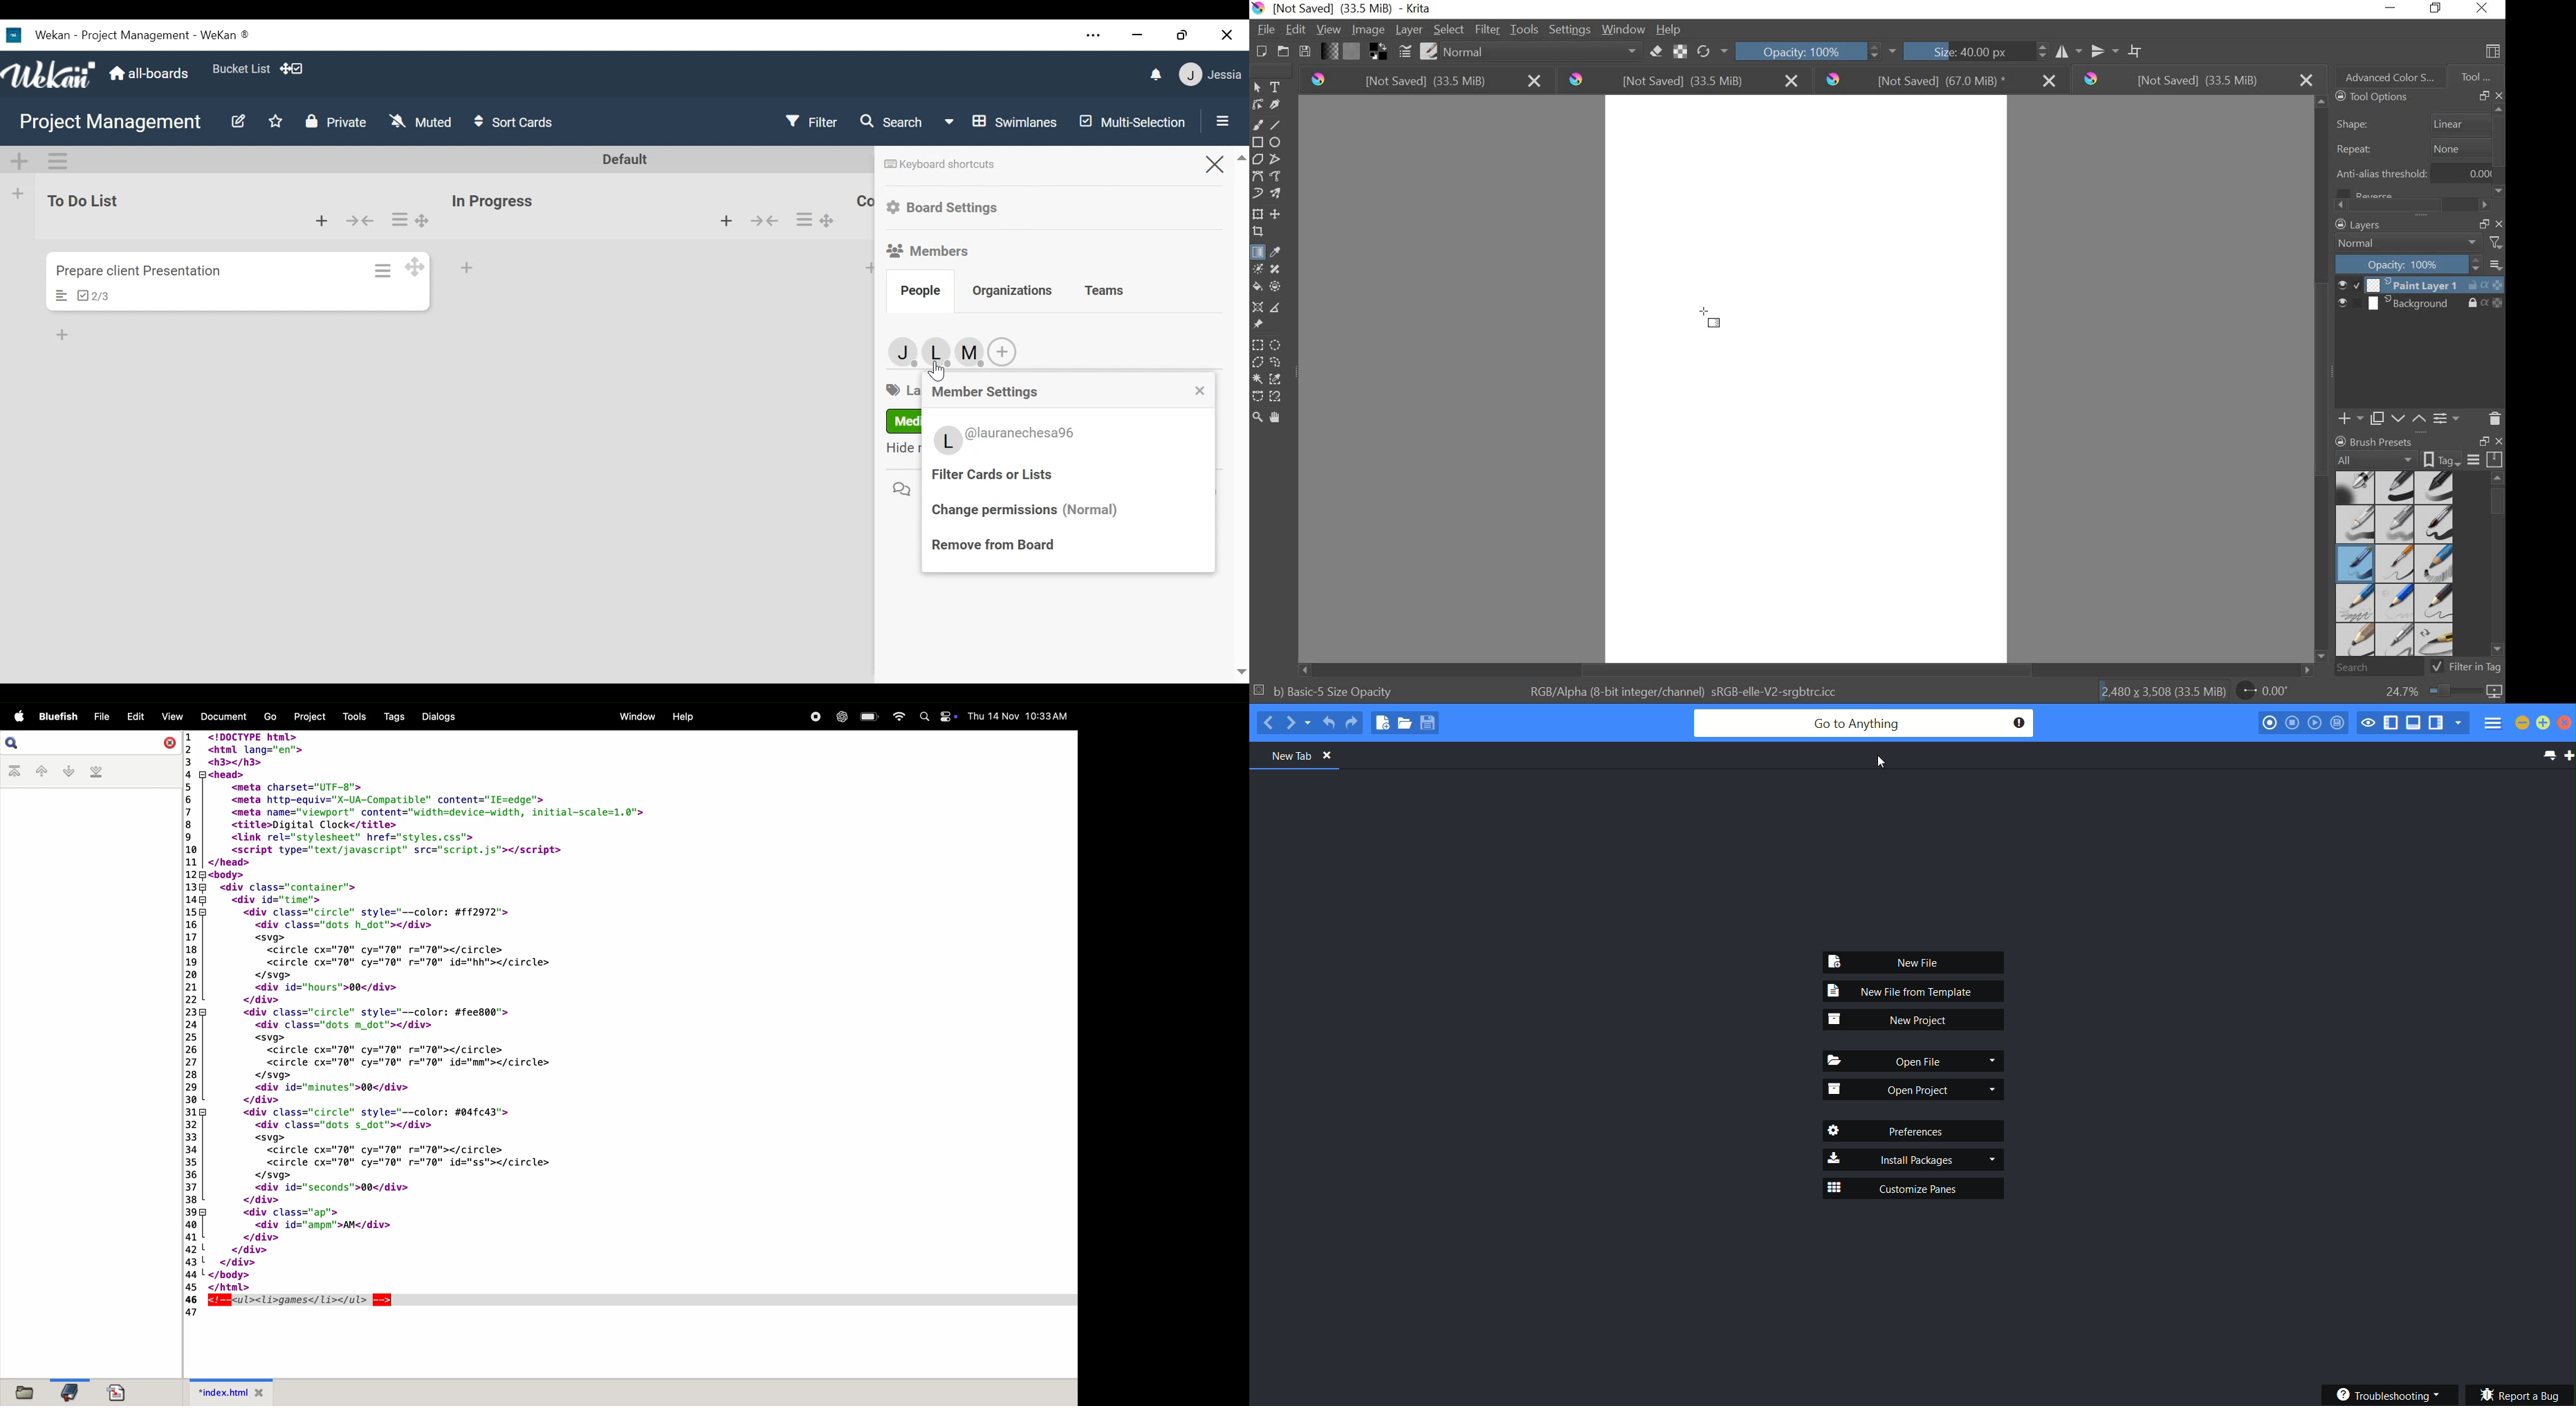 The height and width of the screenshot is (1428, 2576). What do you see at coordinates (921, 290) in the screenshot?
I see `People` at bounding box center [921, 290].